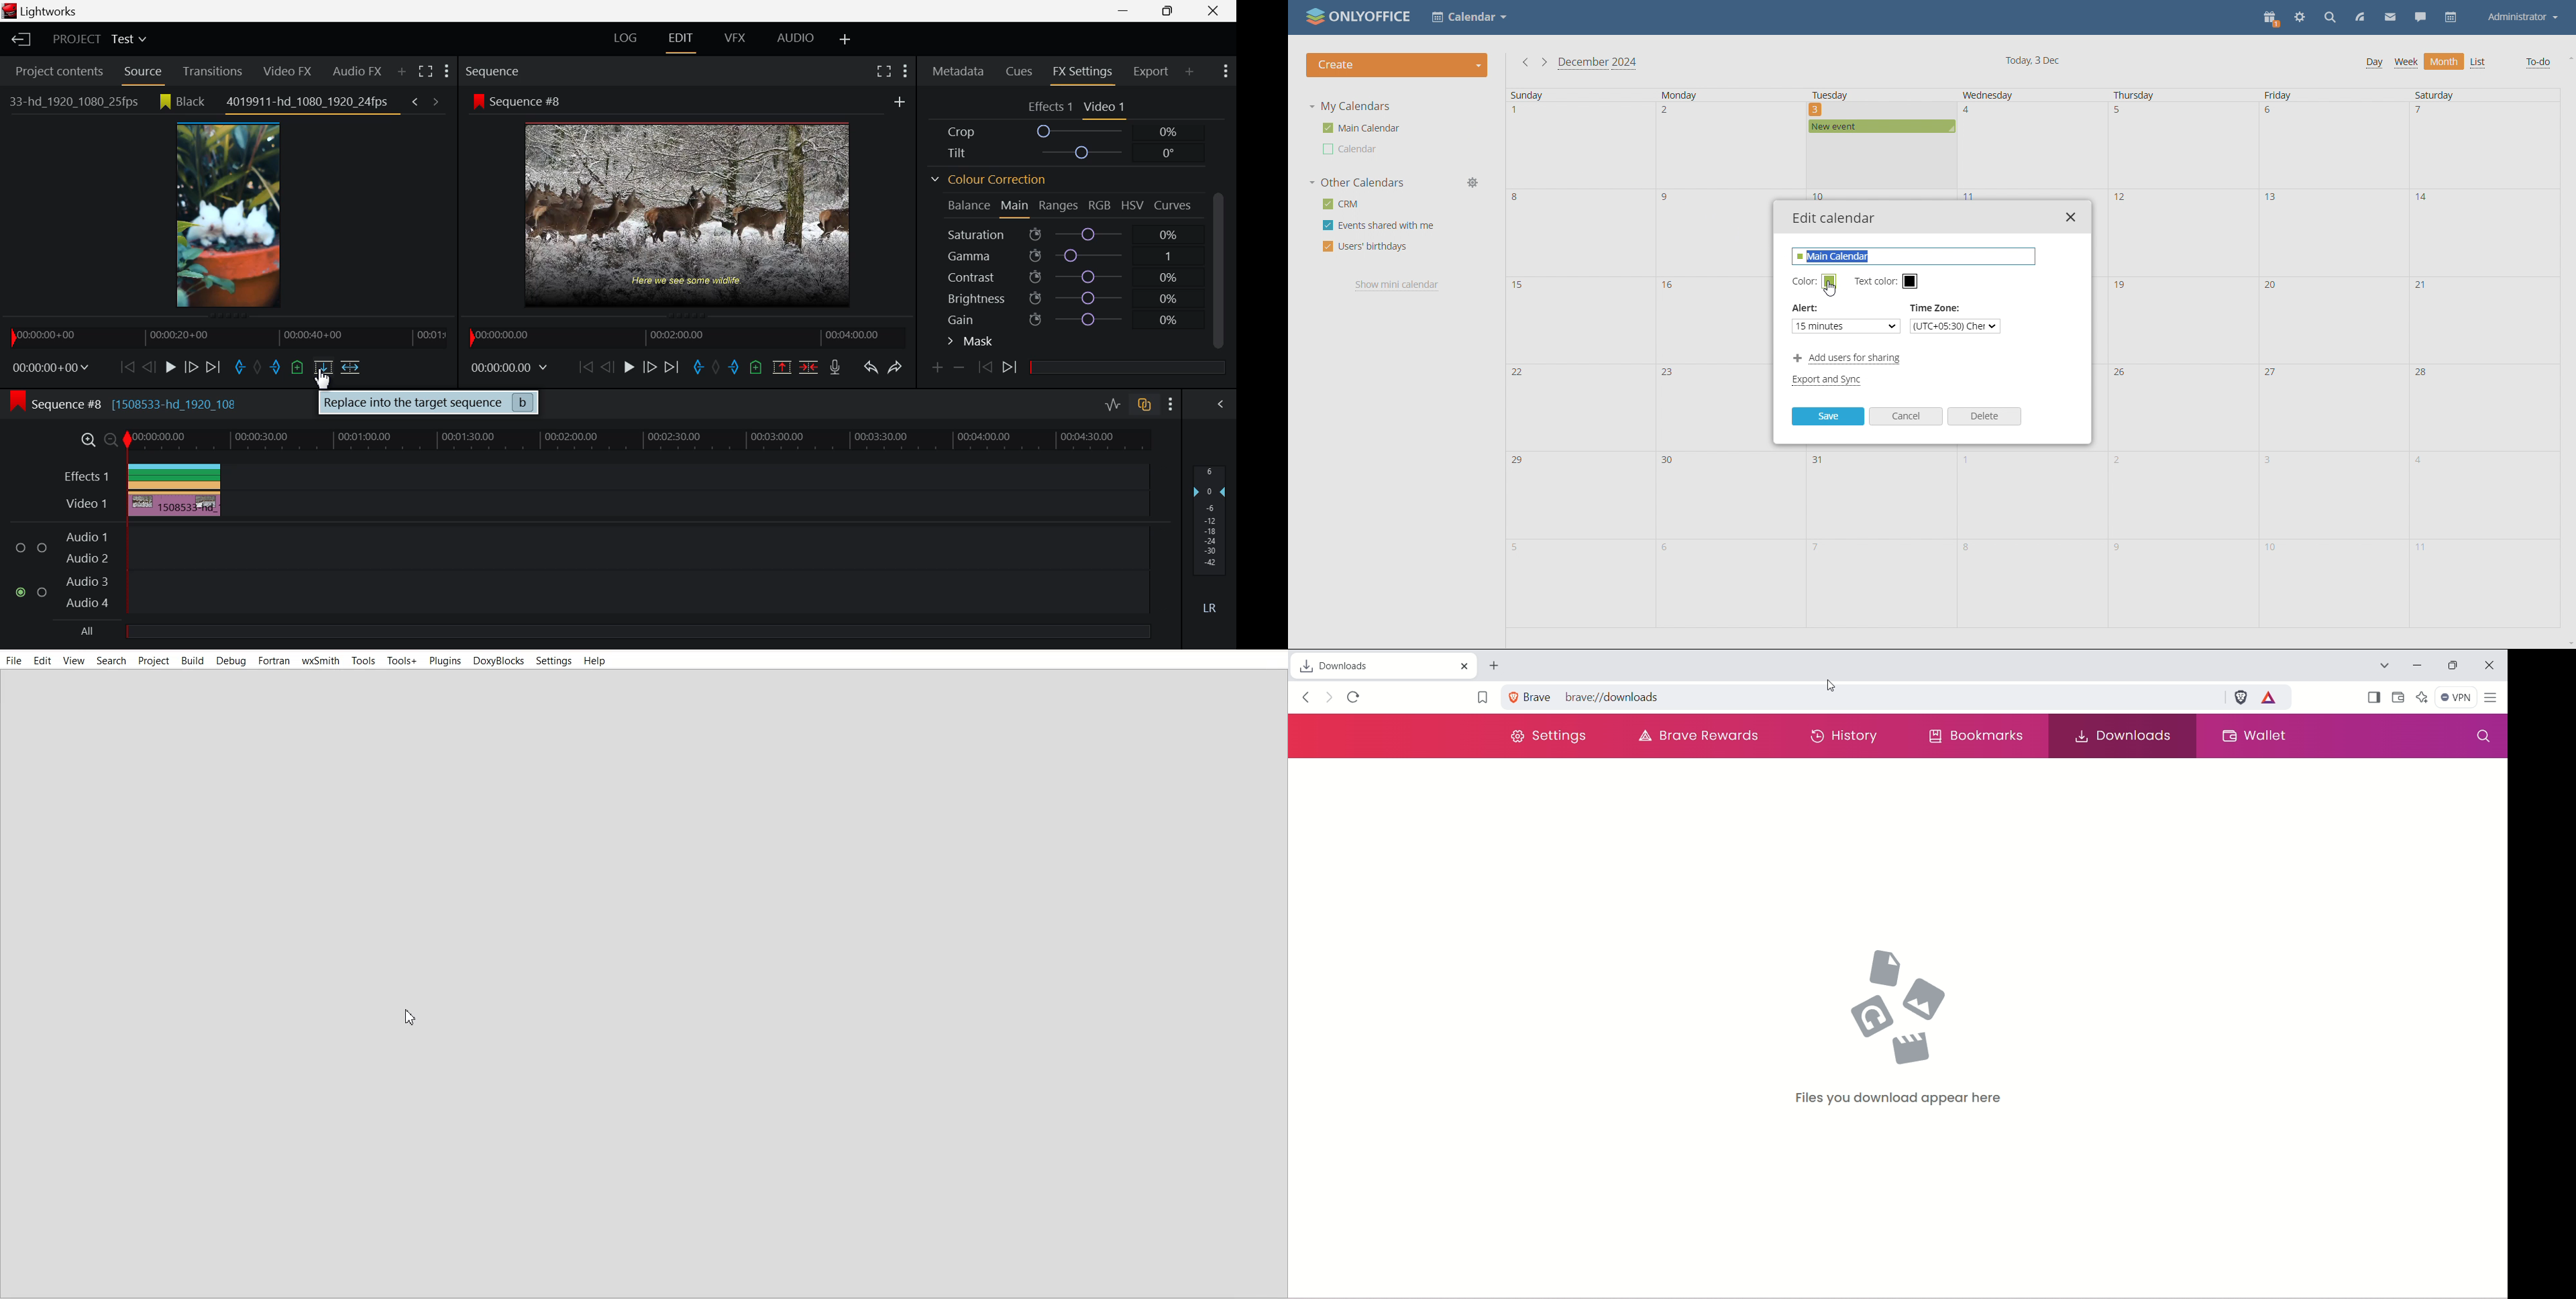 This screenshot has height=1316, width=2576. What do you see at coordinates (1845, 359) in the screenshot?
I see `add users for sharing` at bounding box center [1845, 359].